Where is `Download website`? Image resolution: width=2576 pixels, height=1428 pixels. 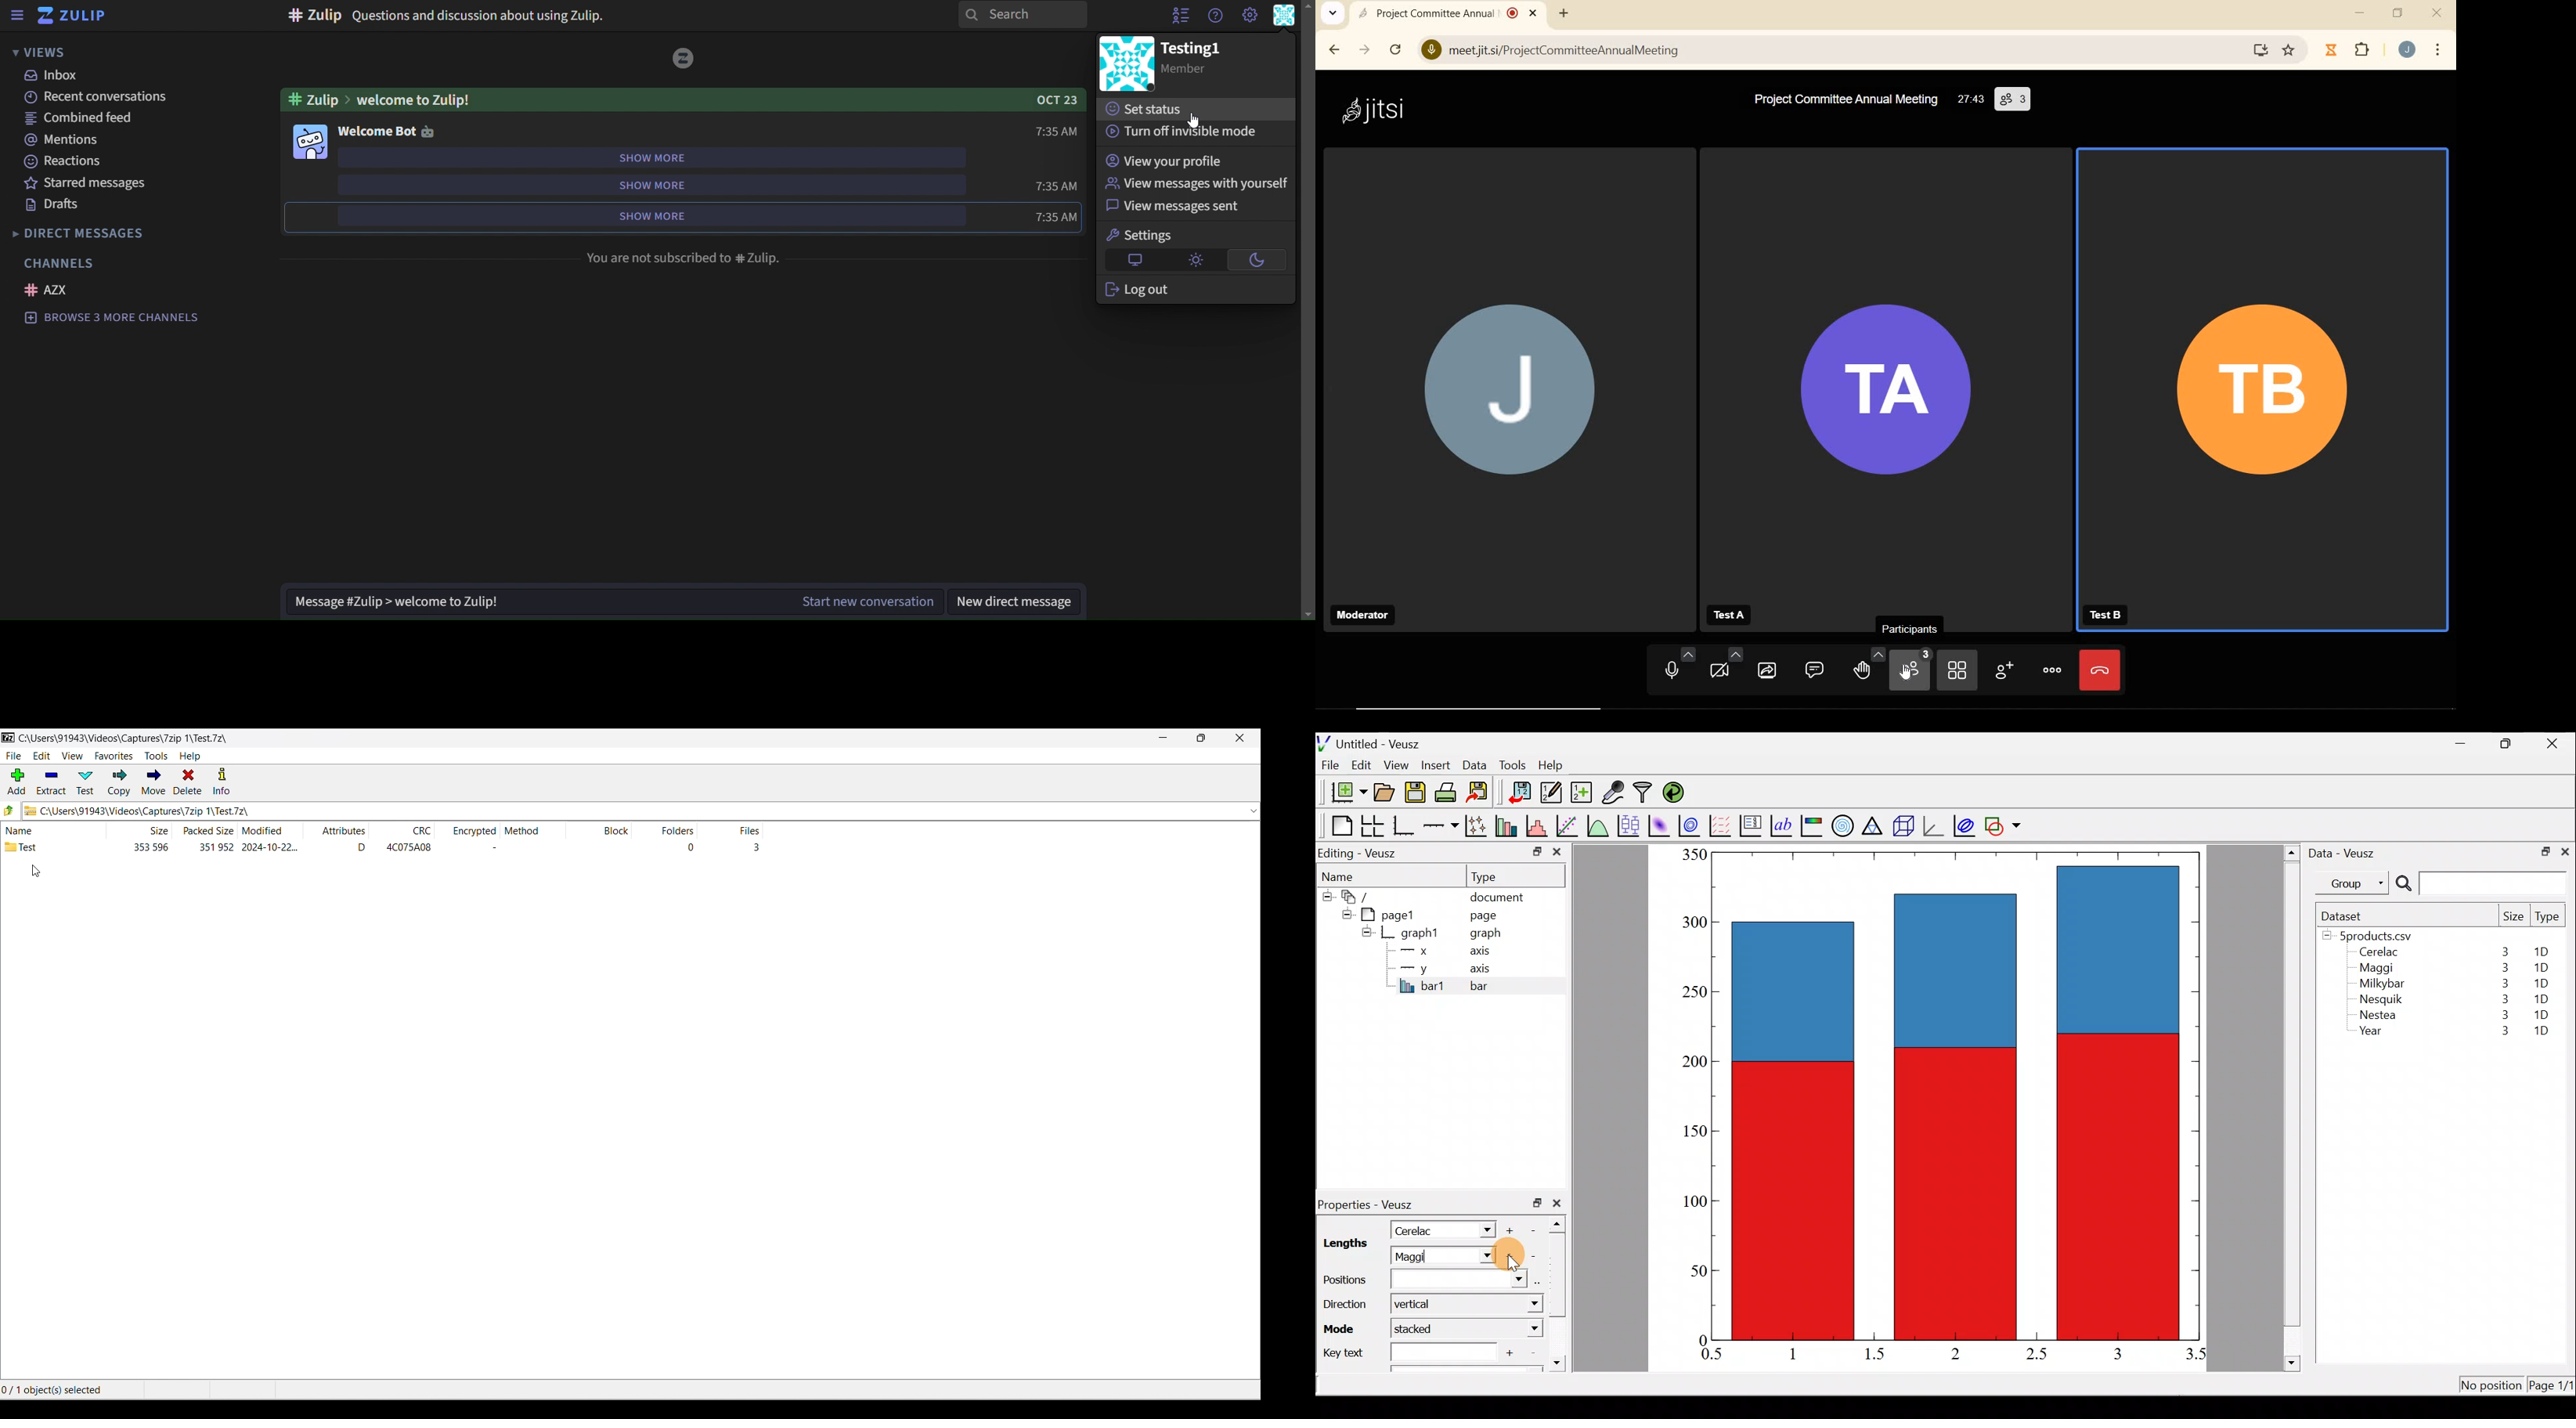
Download website is located at coordinates (2259, 51).